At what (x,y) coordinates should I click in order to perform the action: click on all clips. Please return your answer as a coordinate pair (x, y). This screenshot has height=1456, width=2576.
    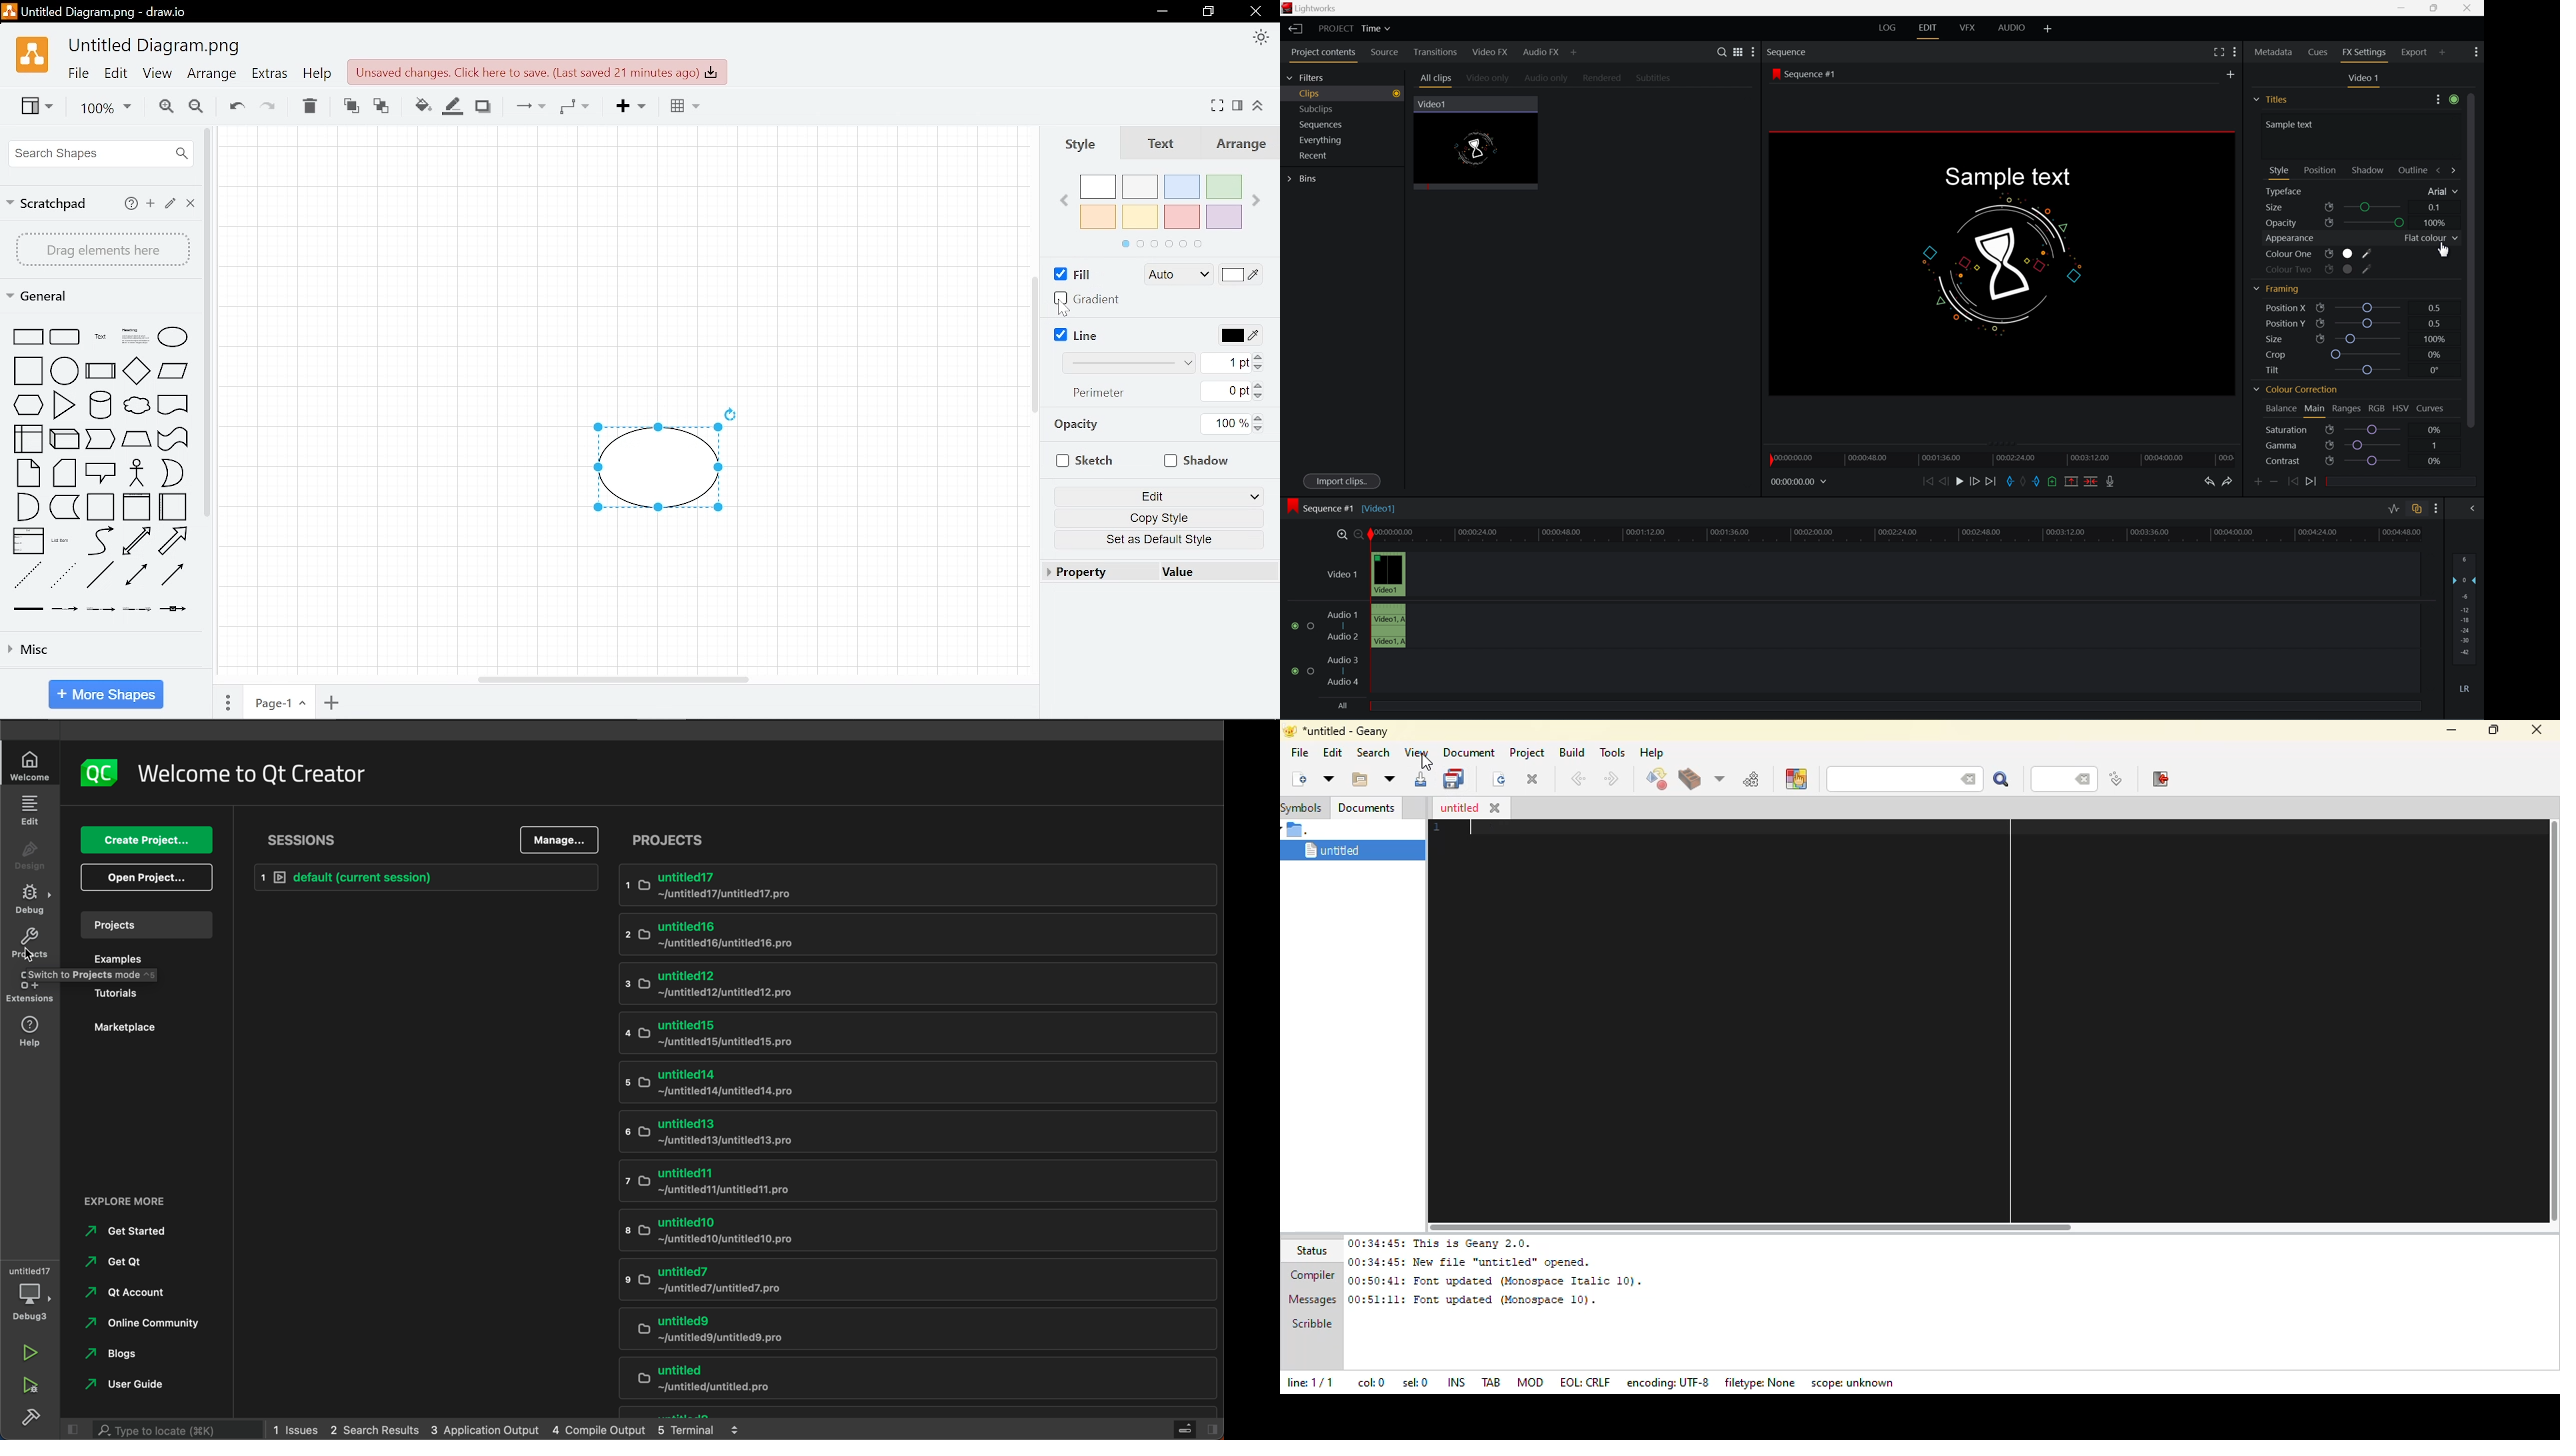
    Looking at the image, I should click on (1437, 80).